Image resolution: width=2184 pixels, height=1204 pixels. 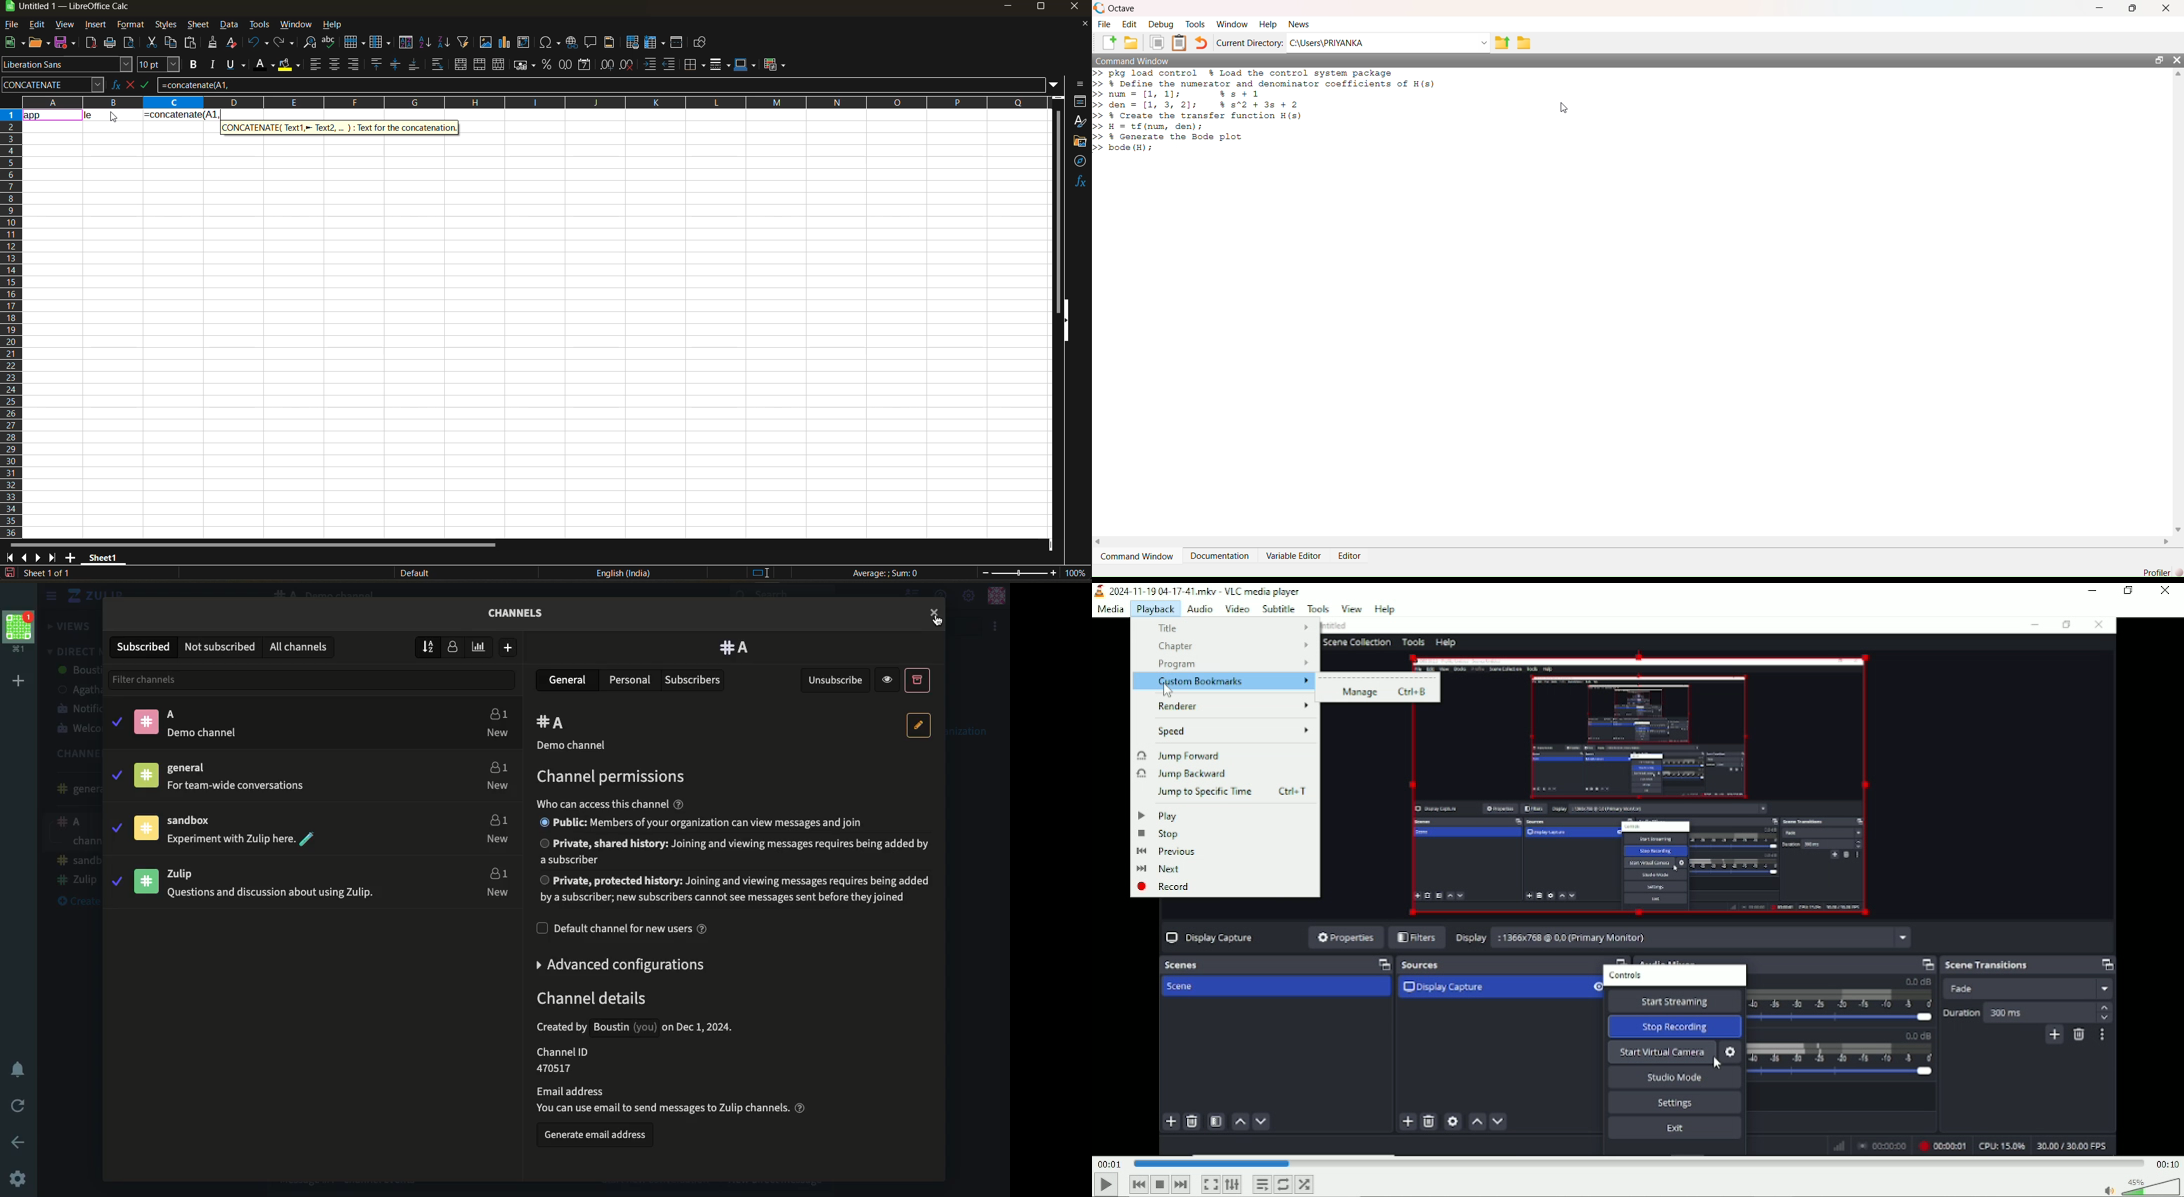 I want to click on Editor, so click(x=1349, y=557).